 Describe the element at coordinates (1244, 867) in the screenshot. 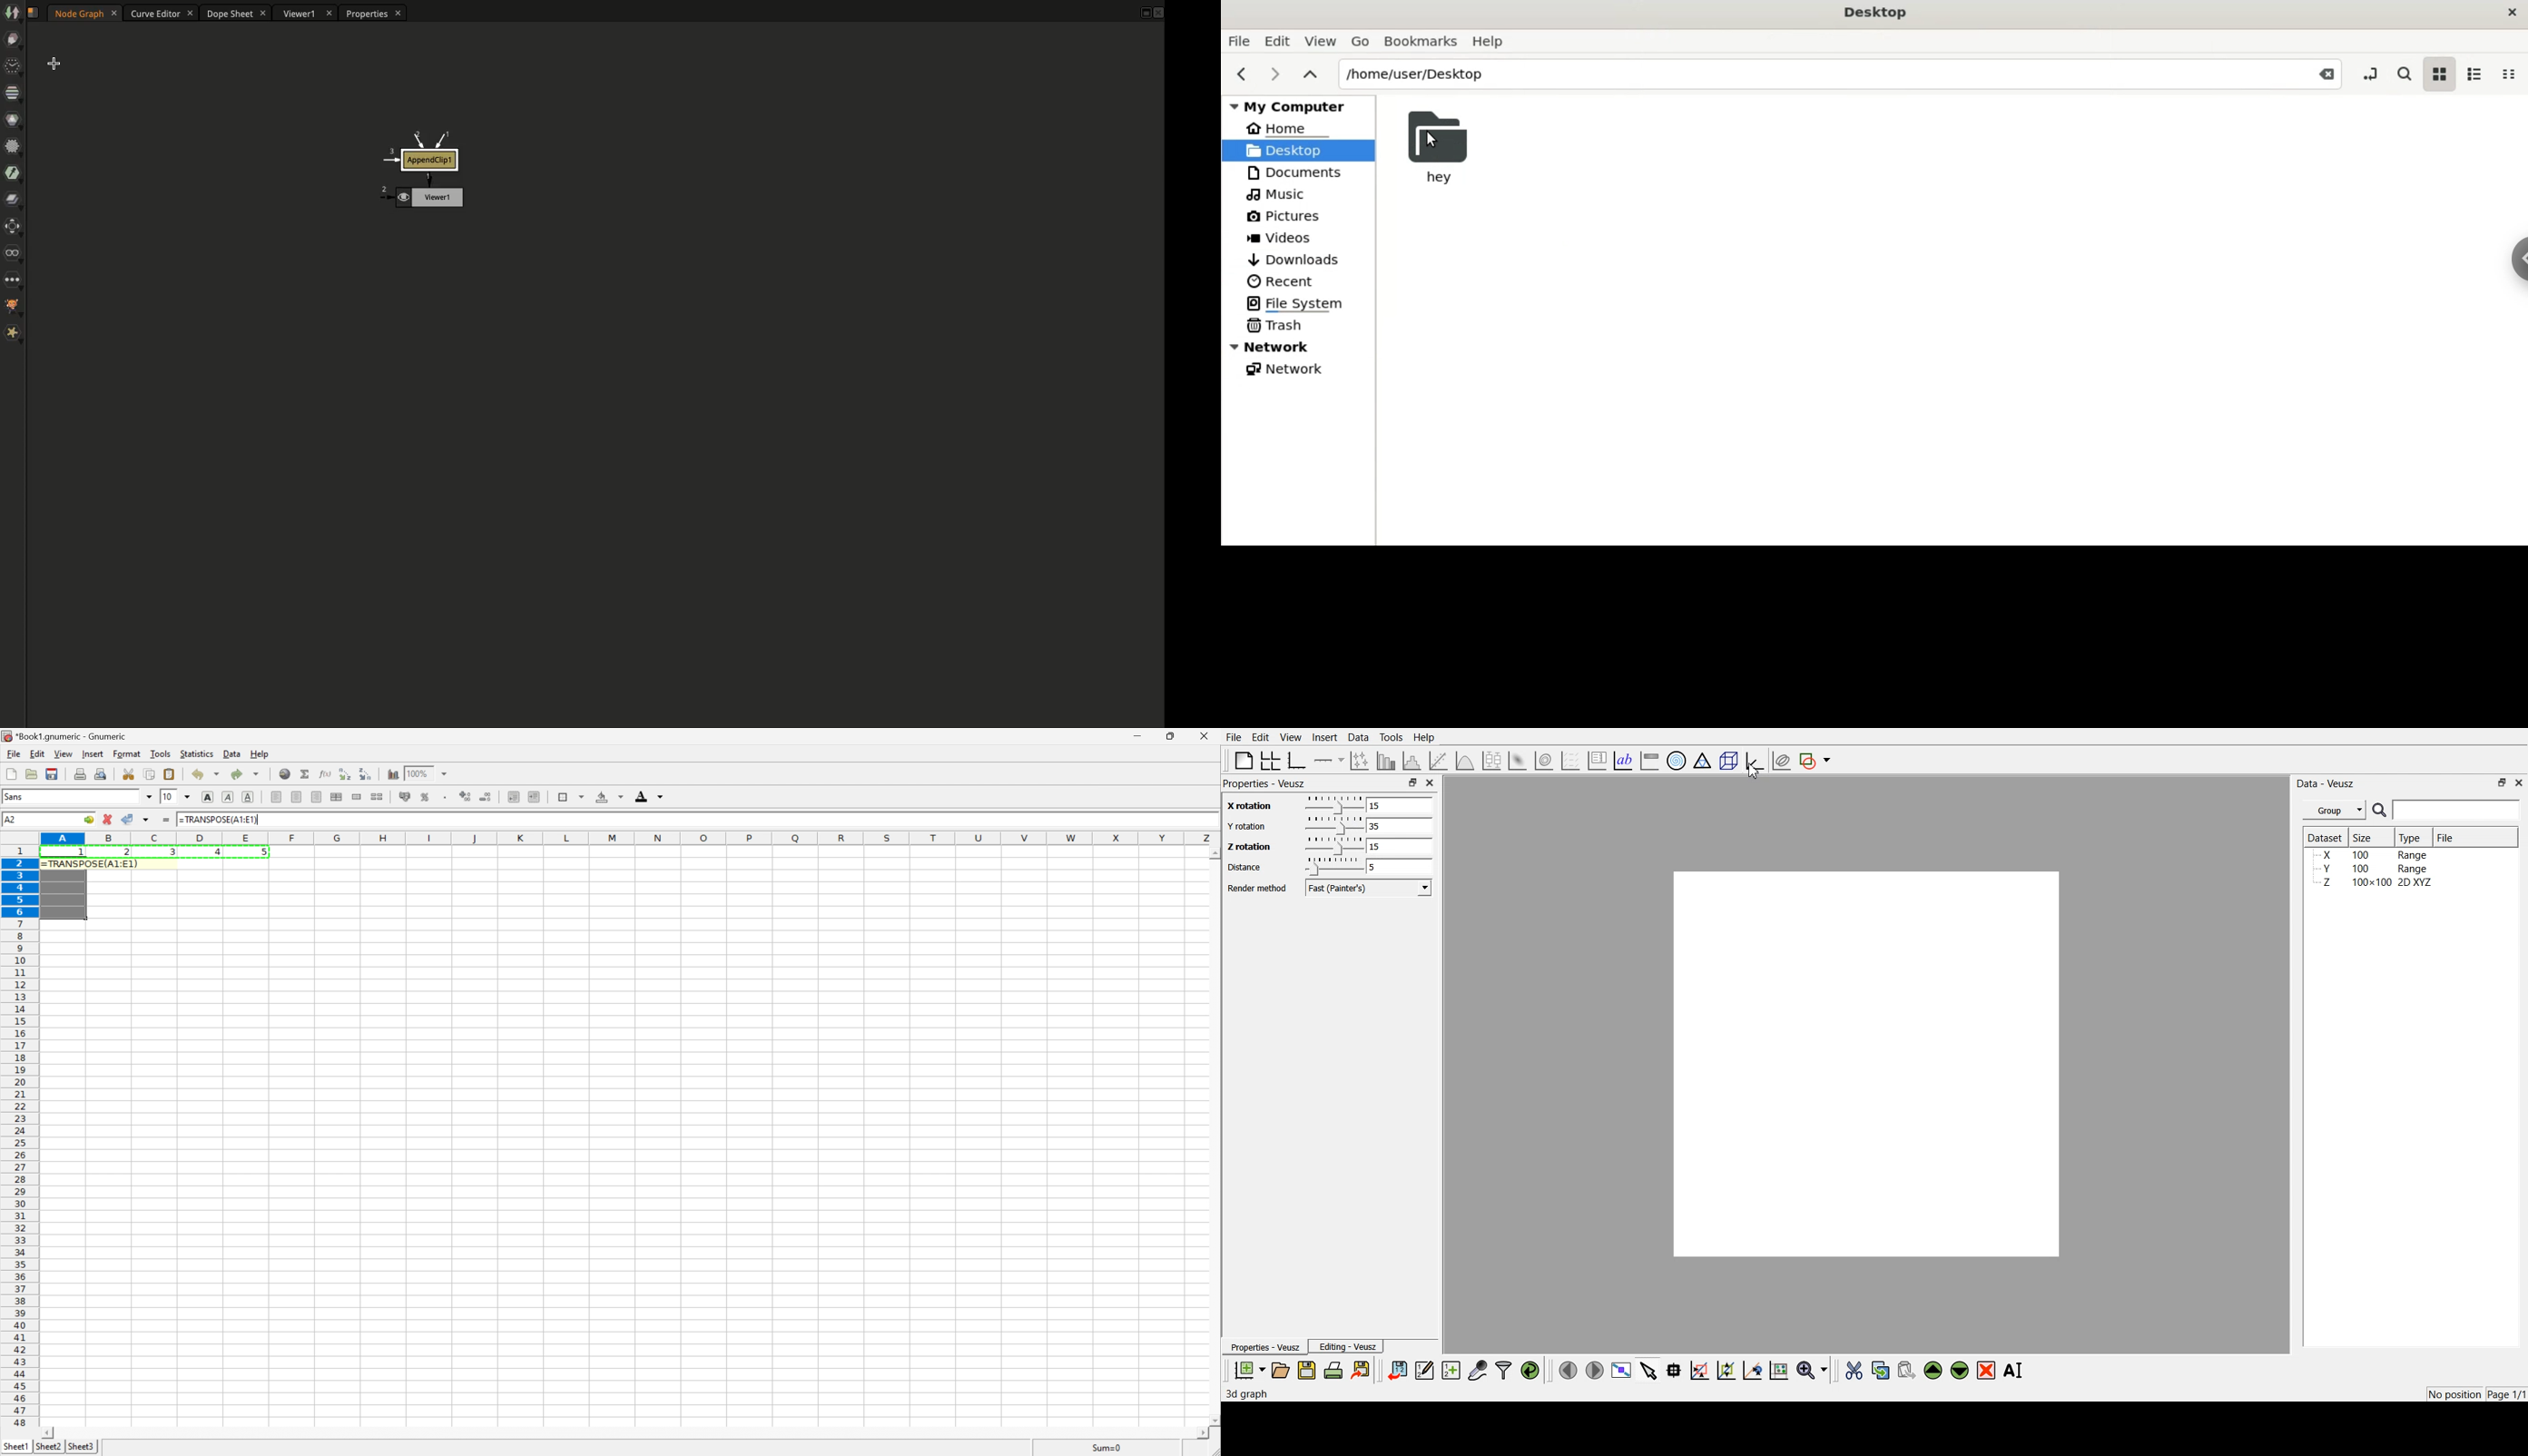

I see `Distance` at that location.